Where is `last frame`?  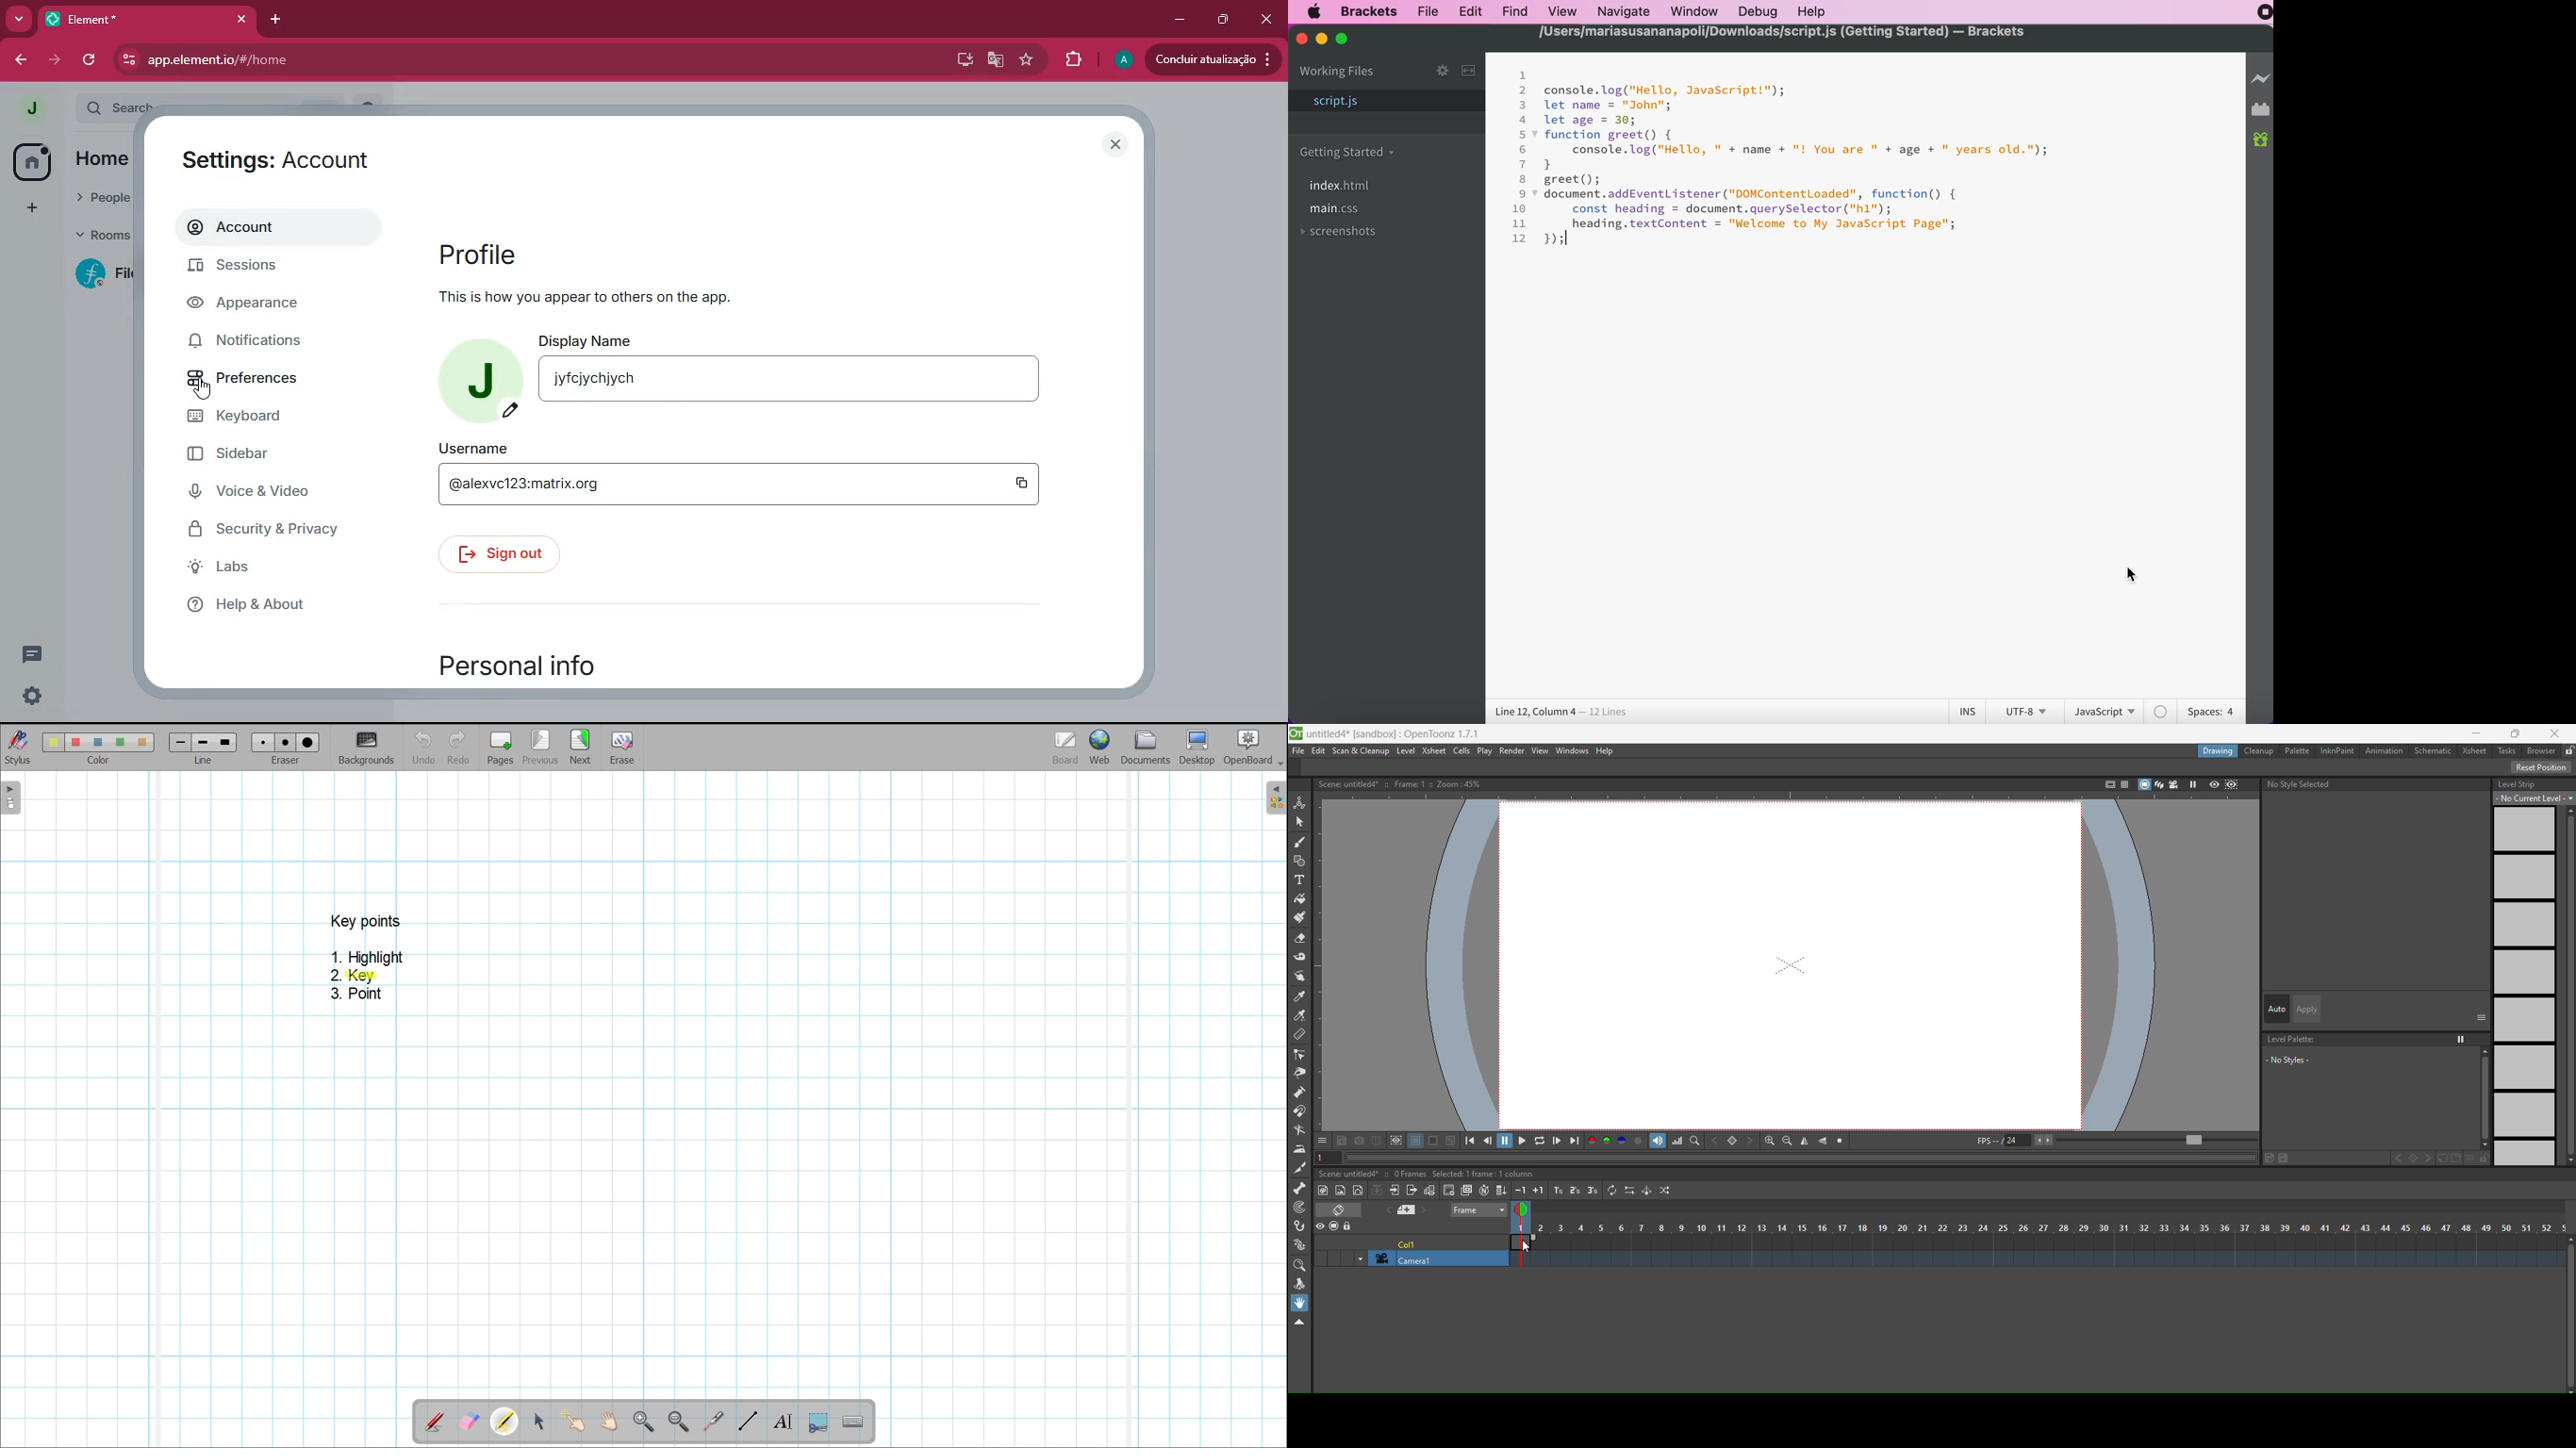 last frame is located at coordinates (1574, 1141).